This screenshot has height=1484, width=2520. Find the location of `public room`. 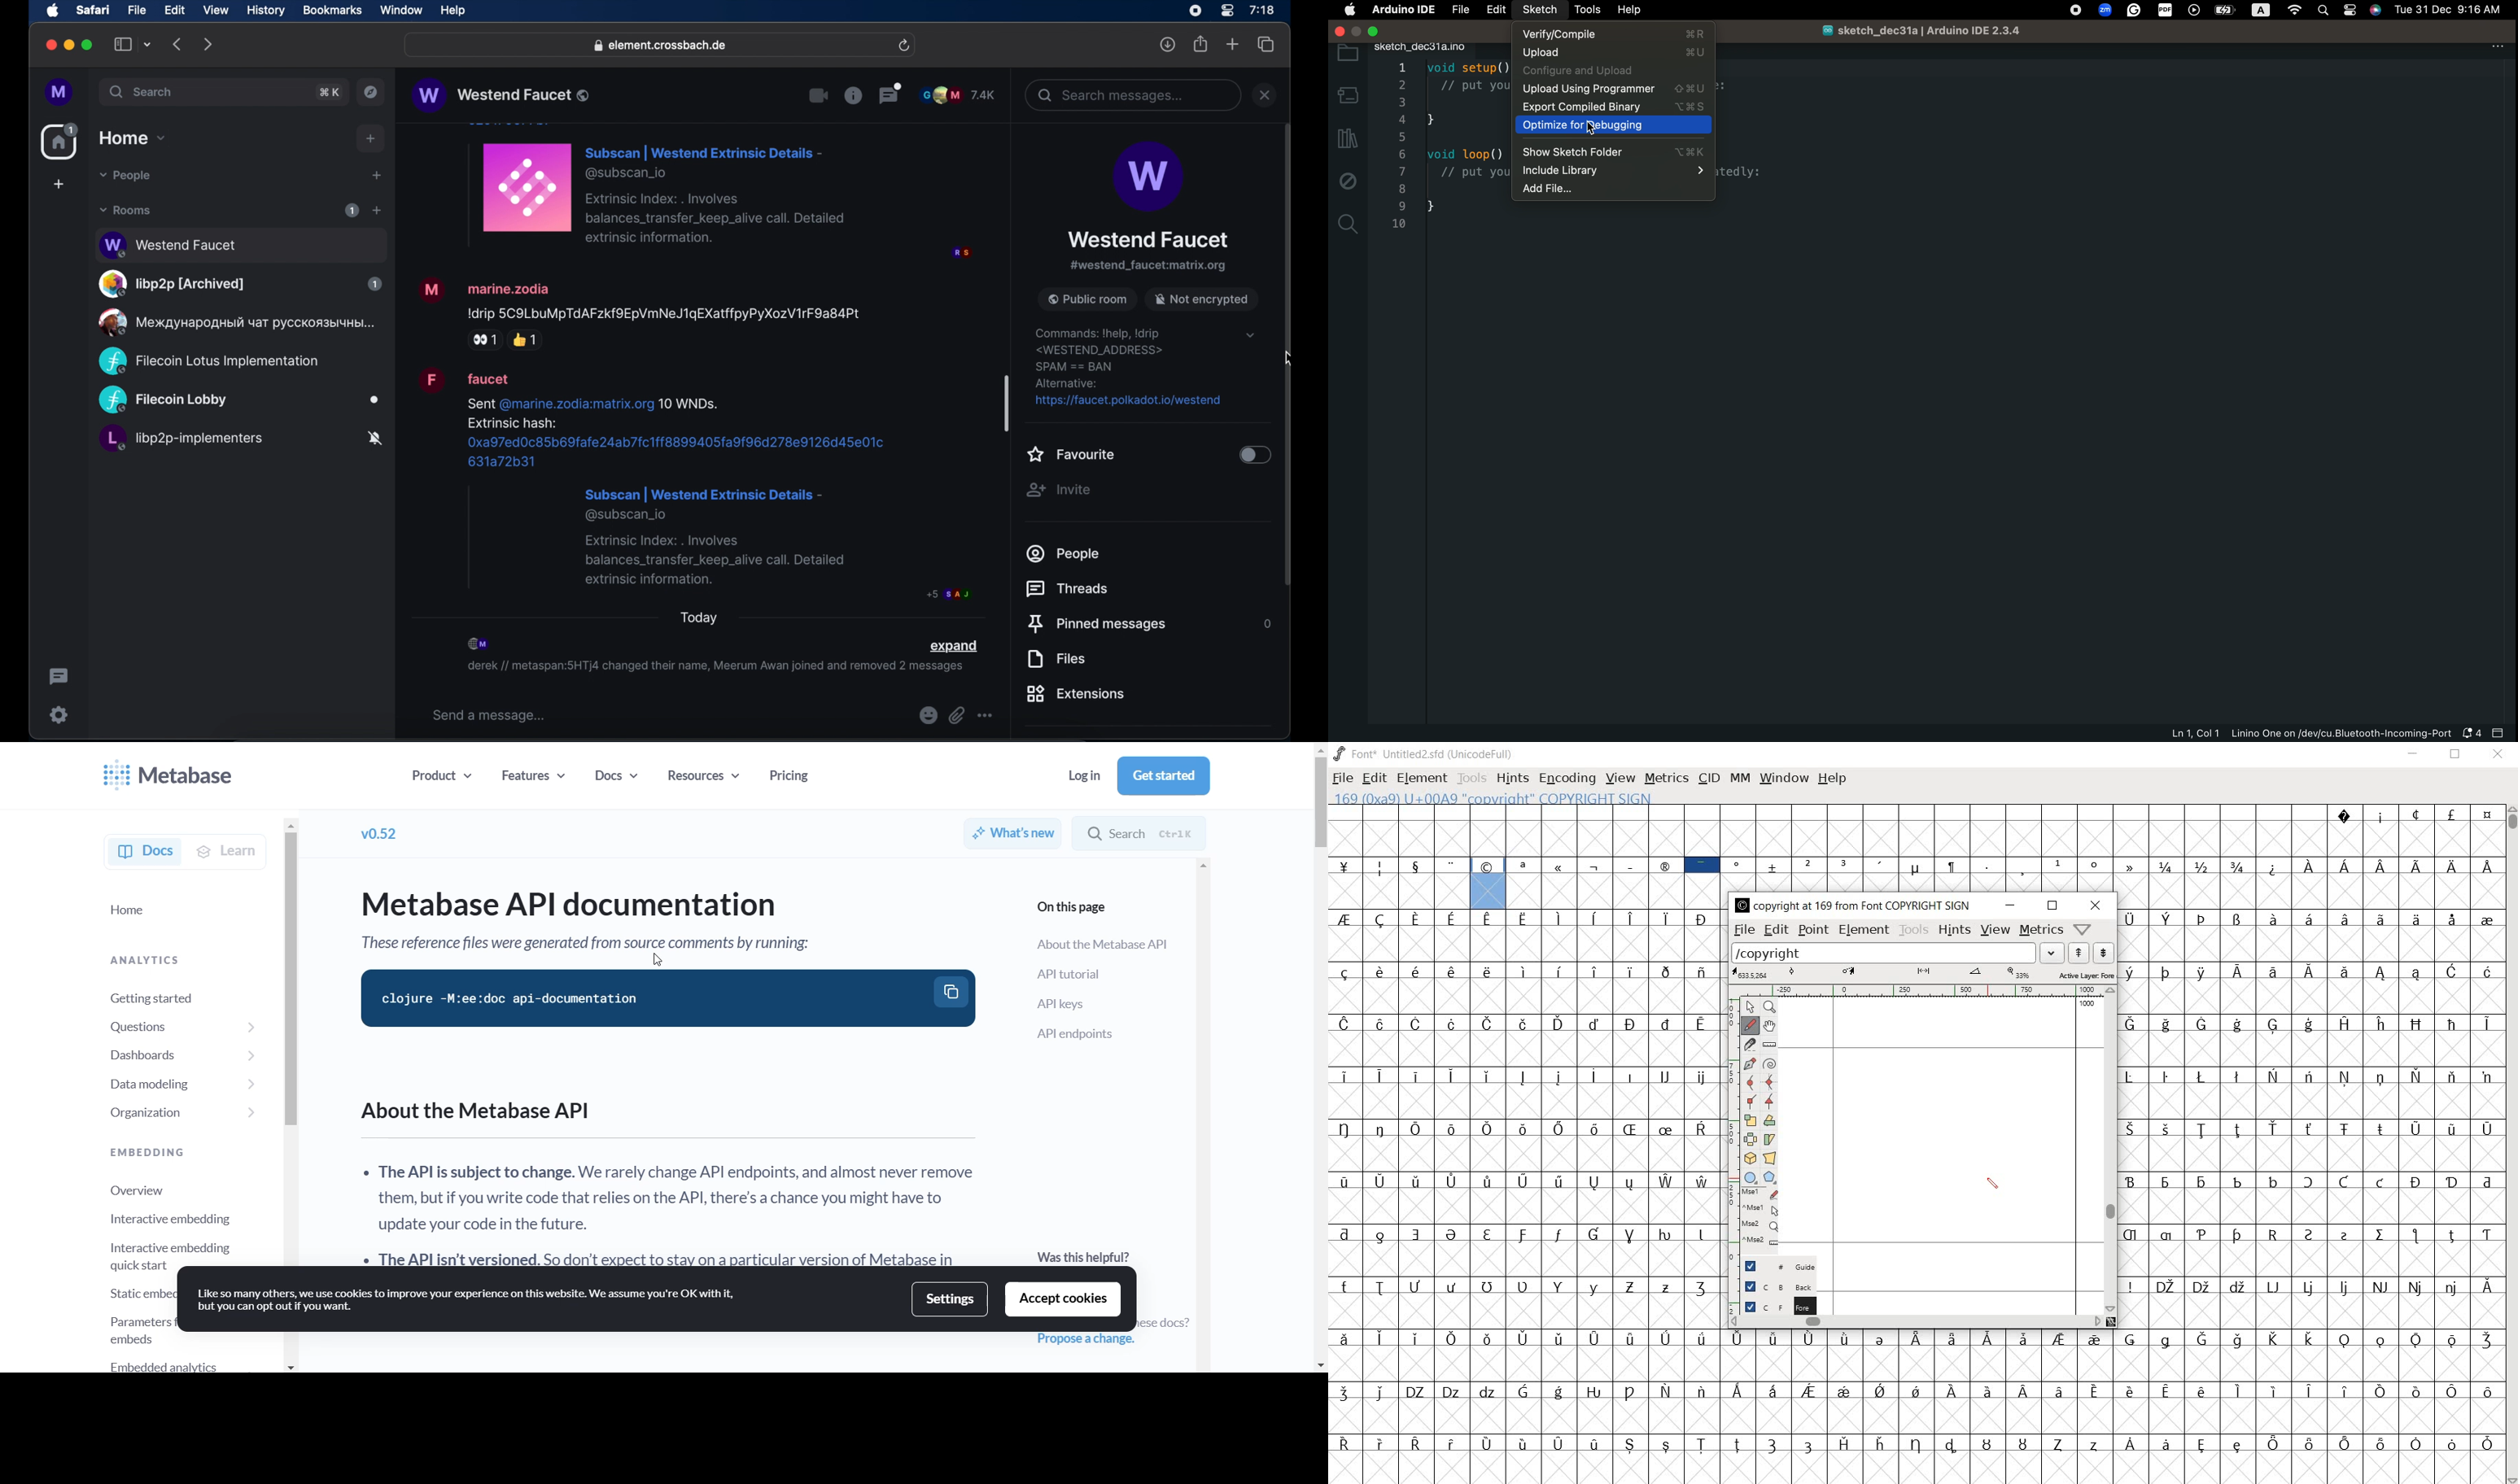

public room is located at coordinates (240, 243).